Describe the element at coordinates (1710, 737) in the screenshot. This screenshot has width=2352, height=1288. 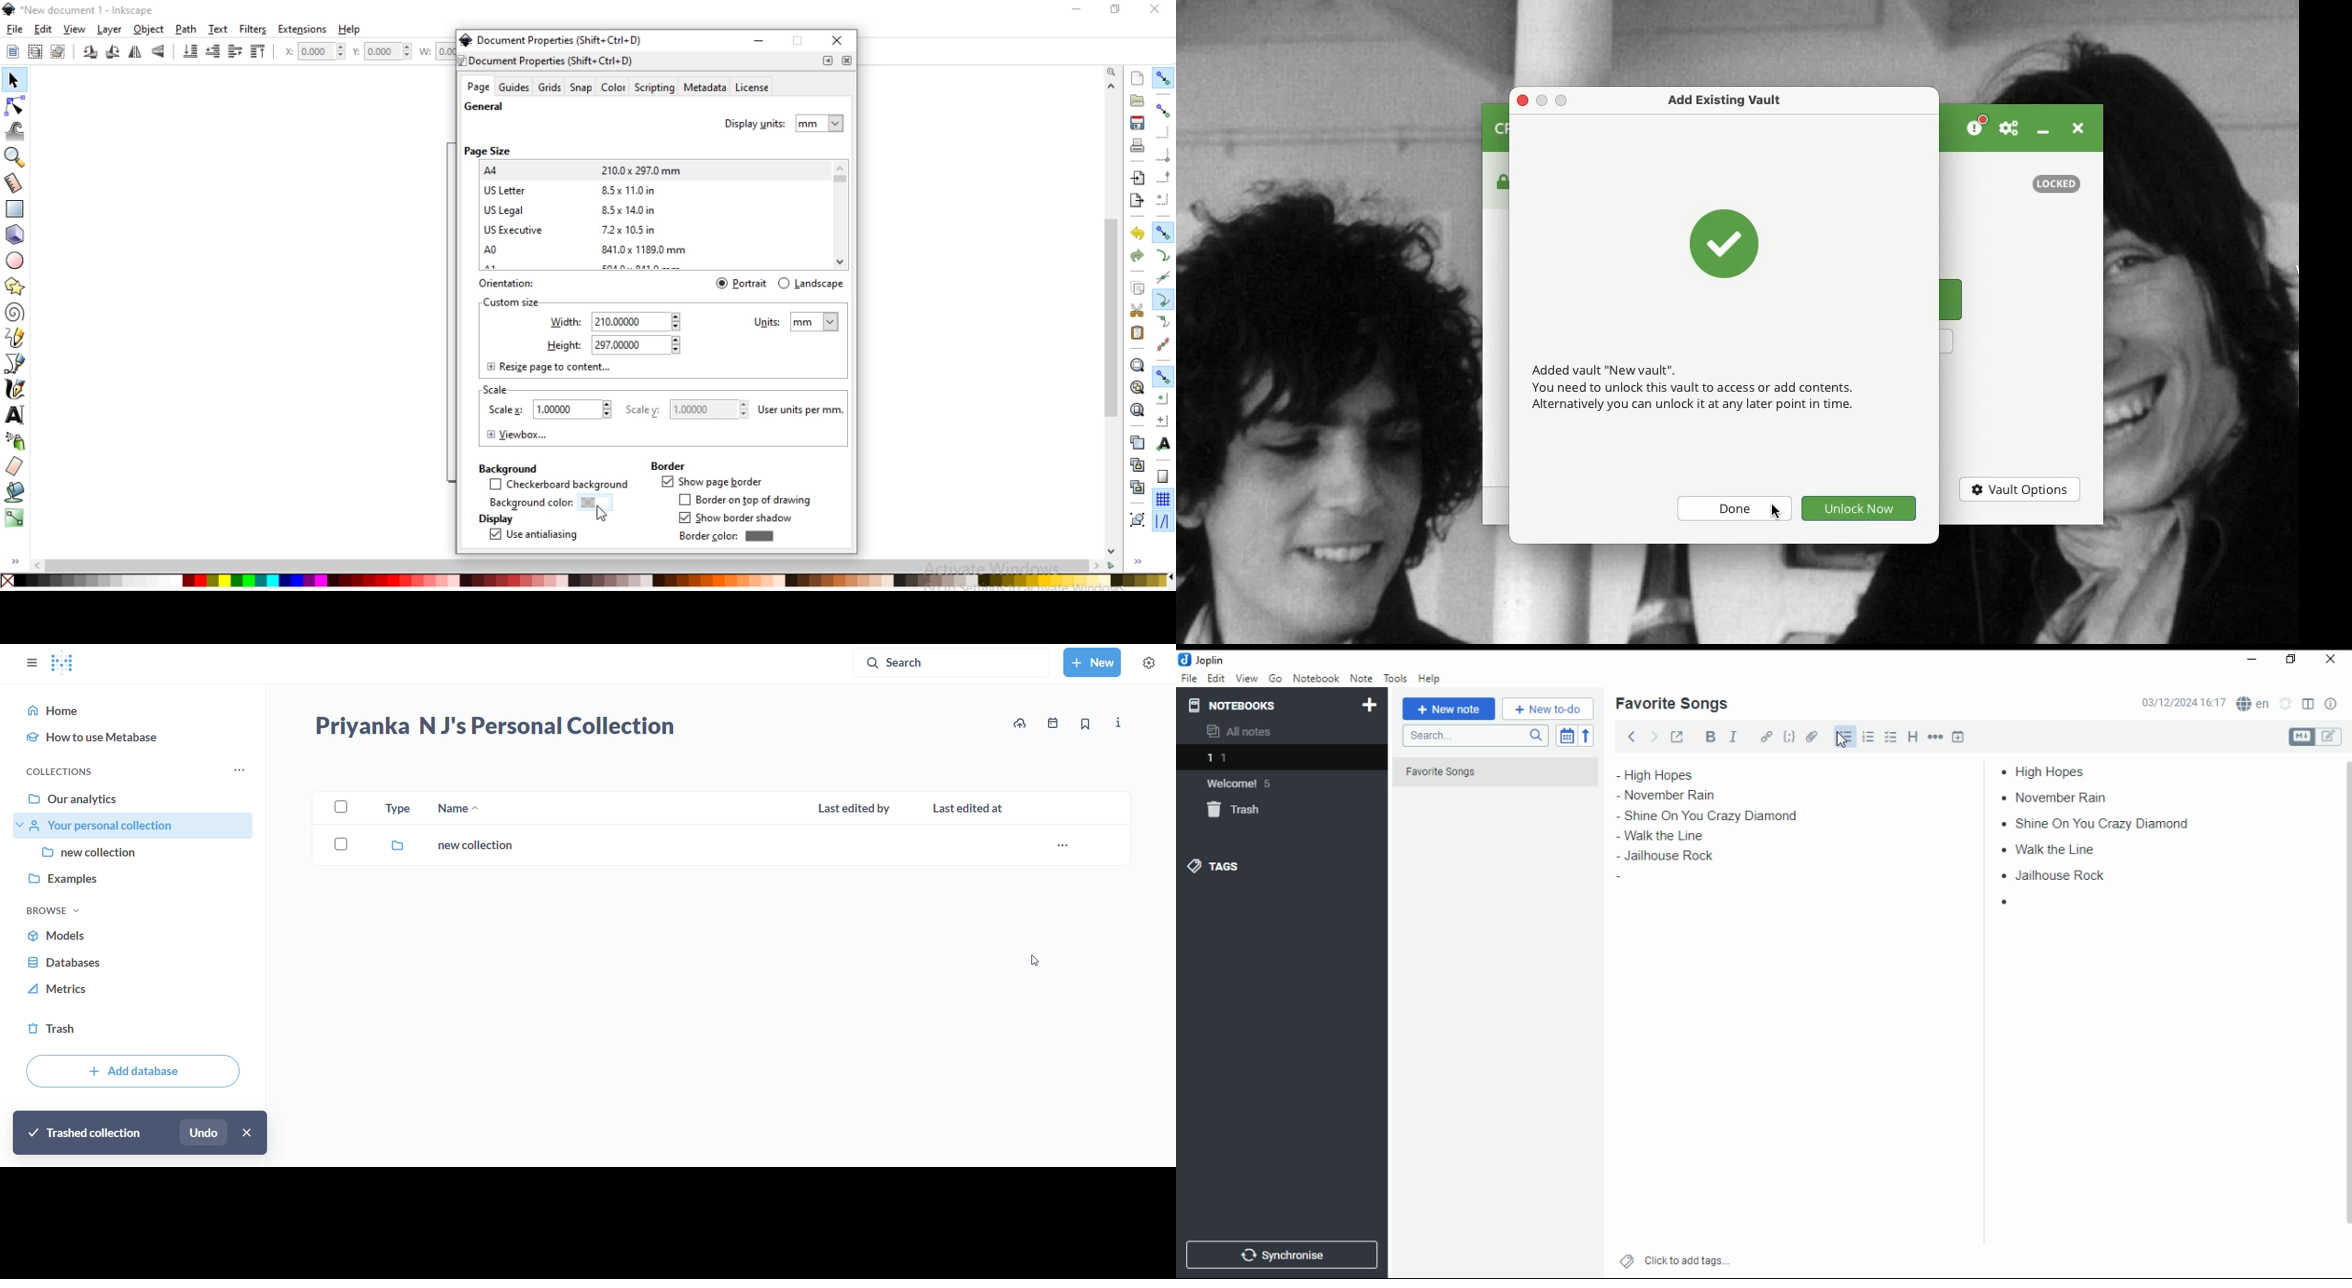
I see `bold` at that location.